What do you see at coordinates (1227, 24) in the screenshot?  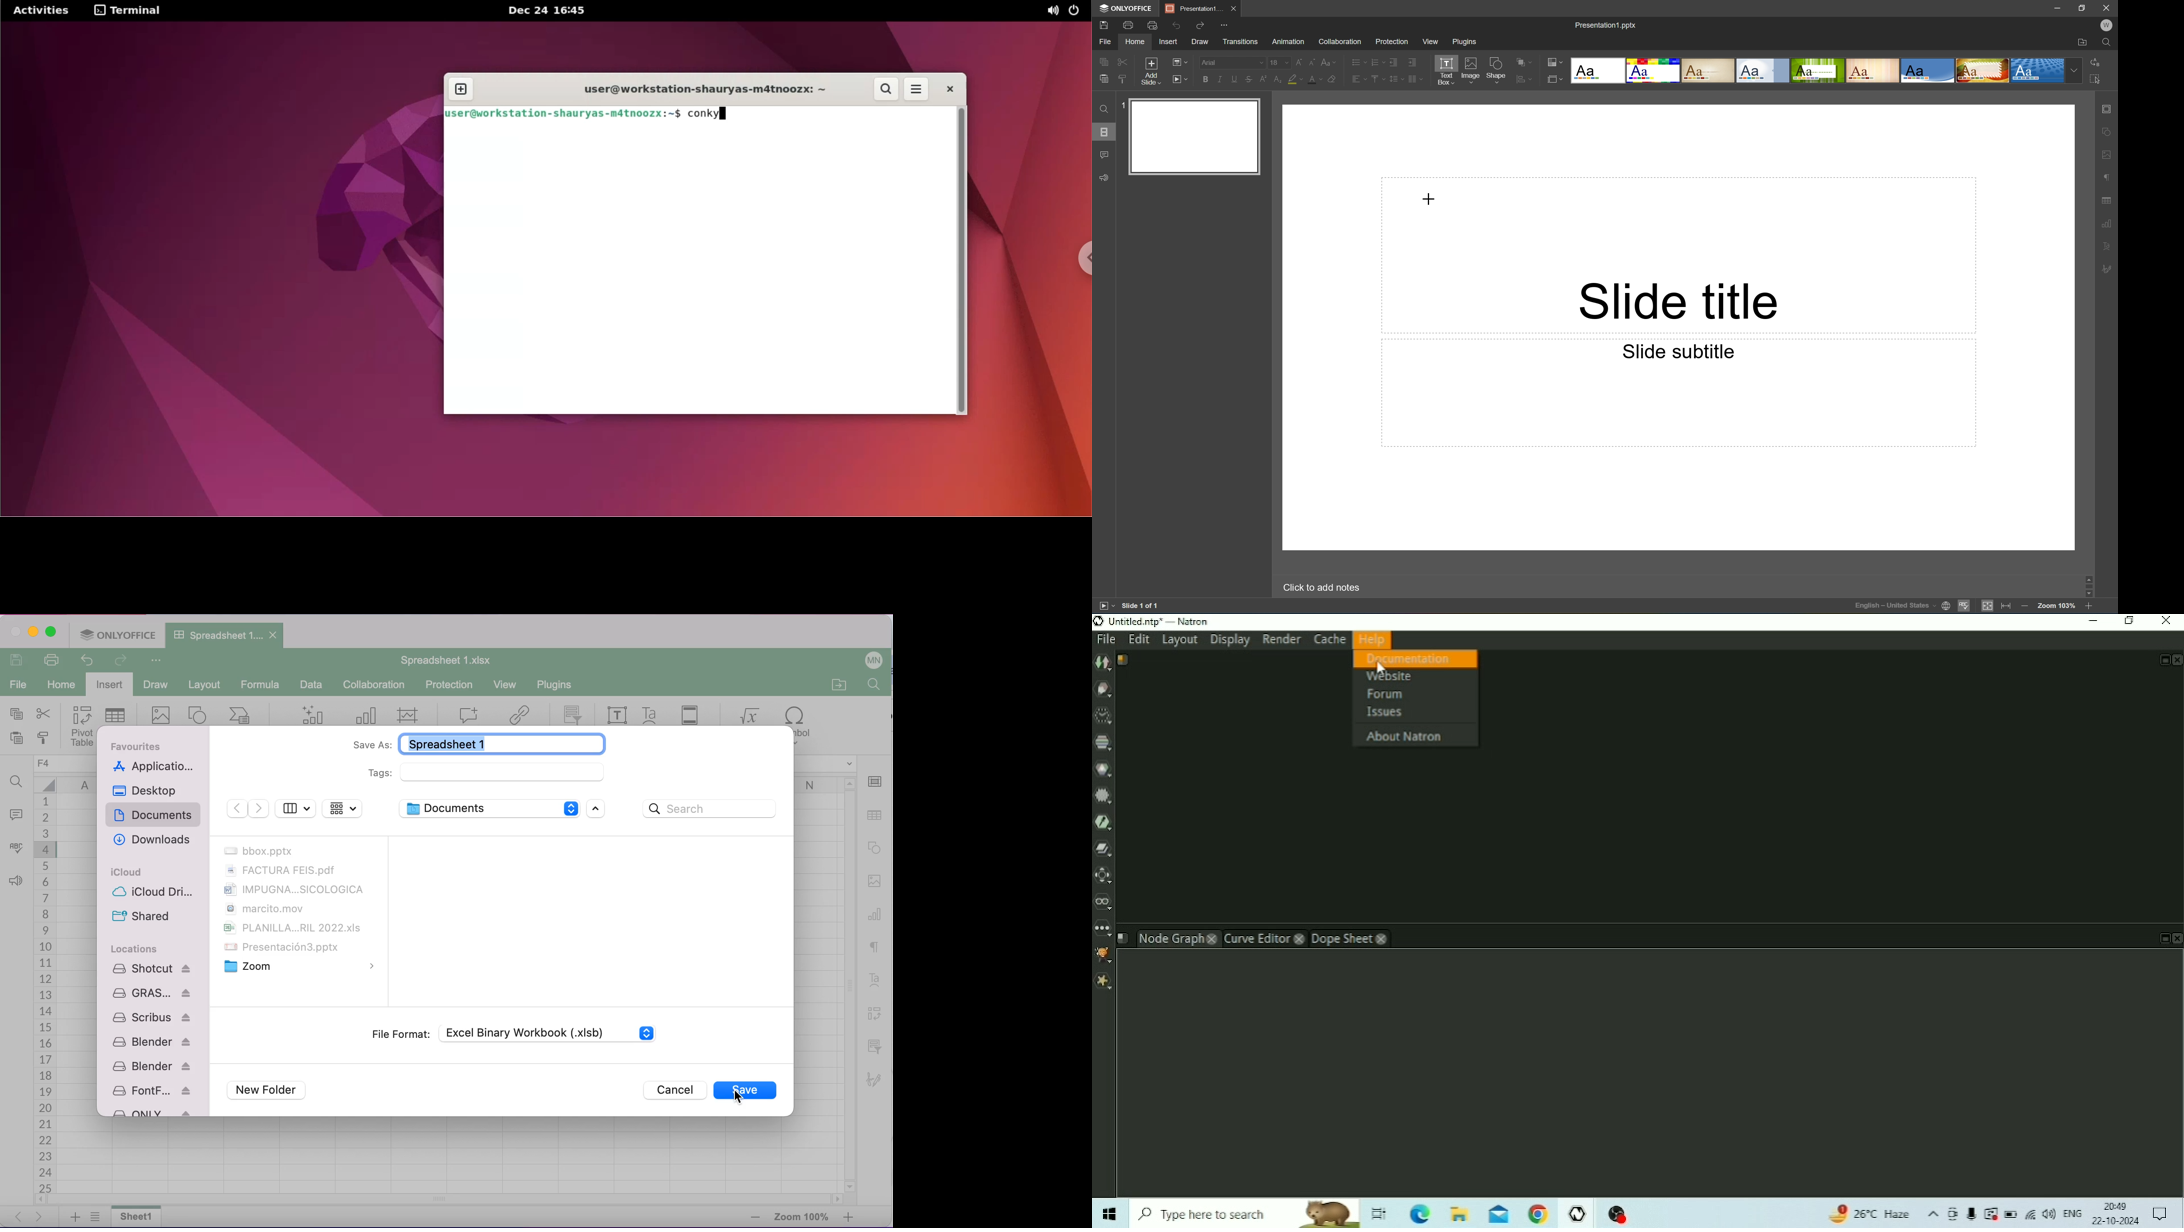 I see `Customize quick access toolbar` at bounding box center [1227, 24].